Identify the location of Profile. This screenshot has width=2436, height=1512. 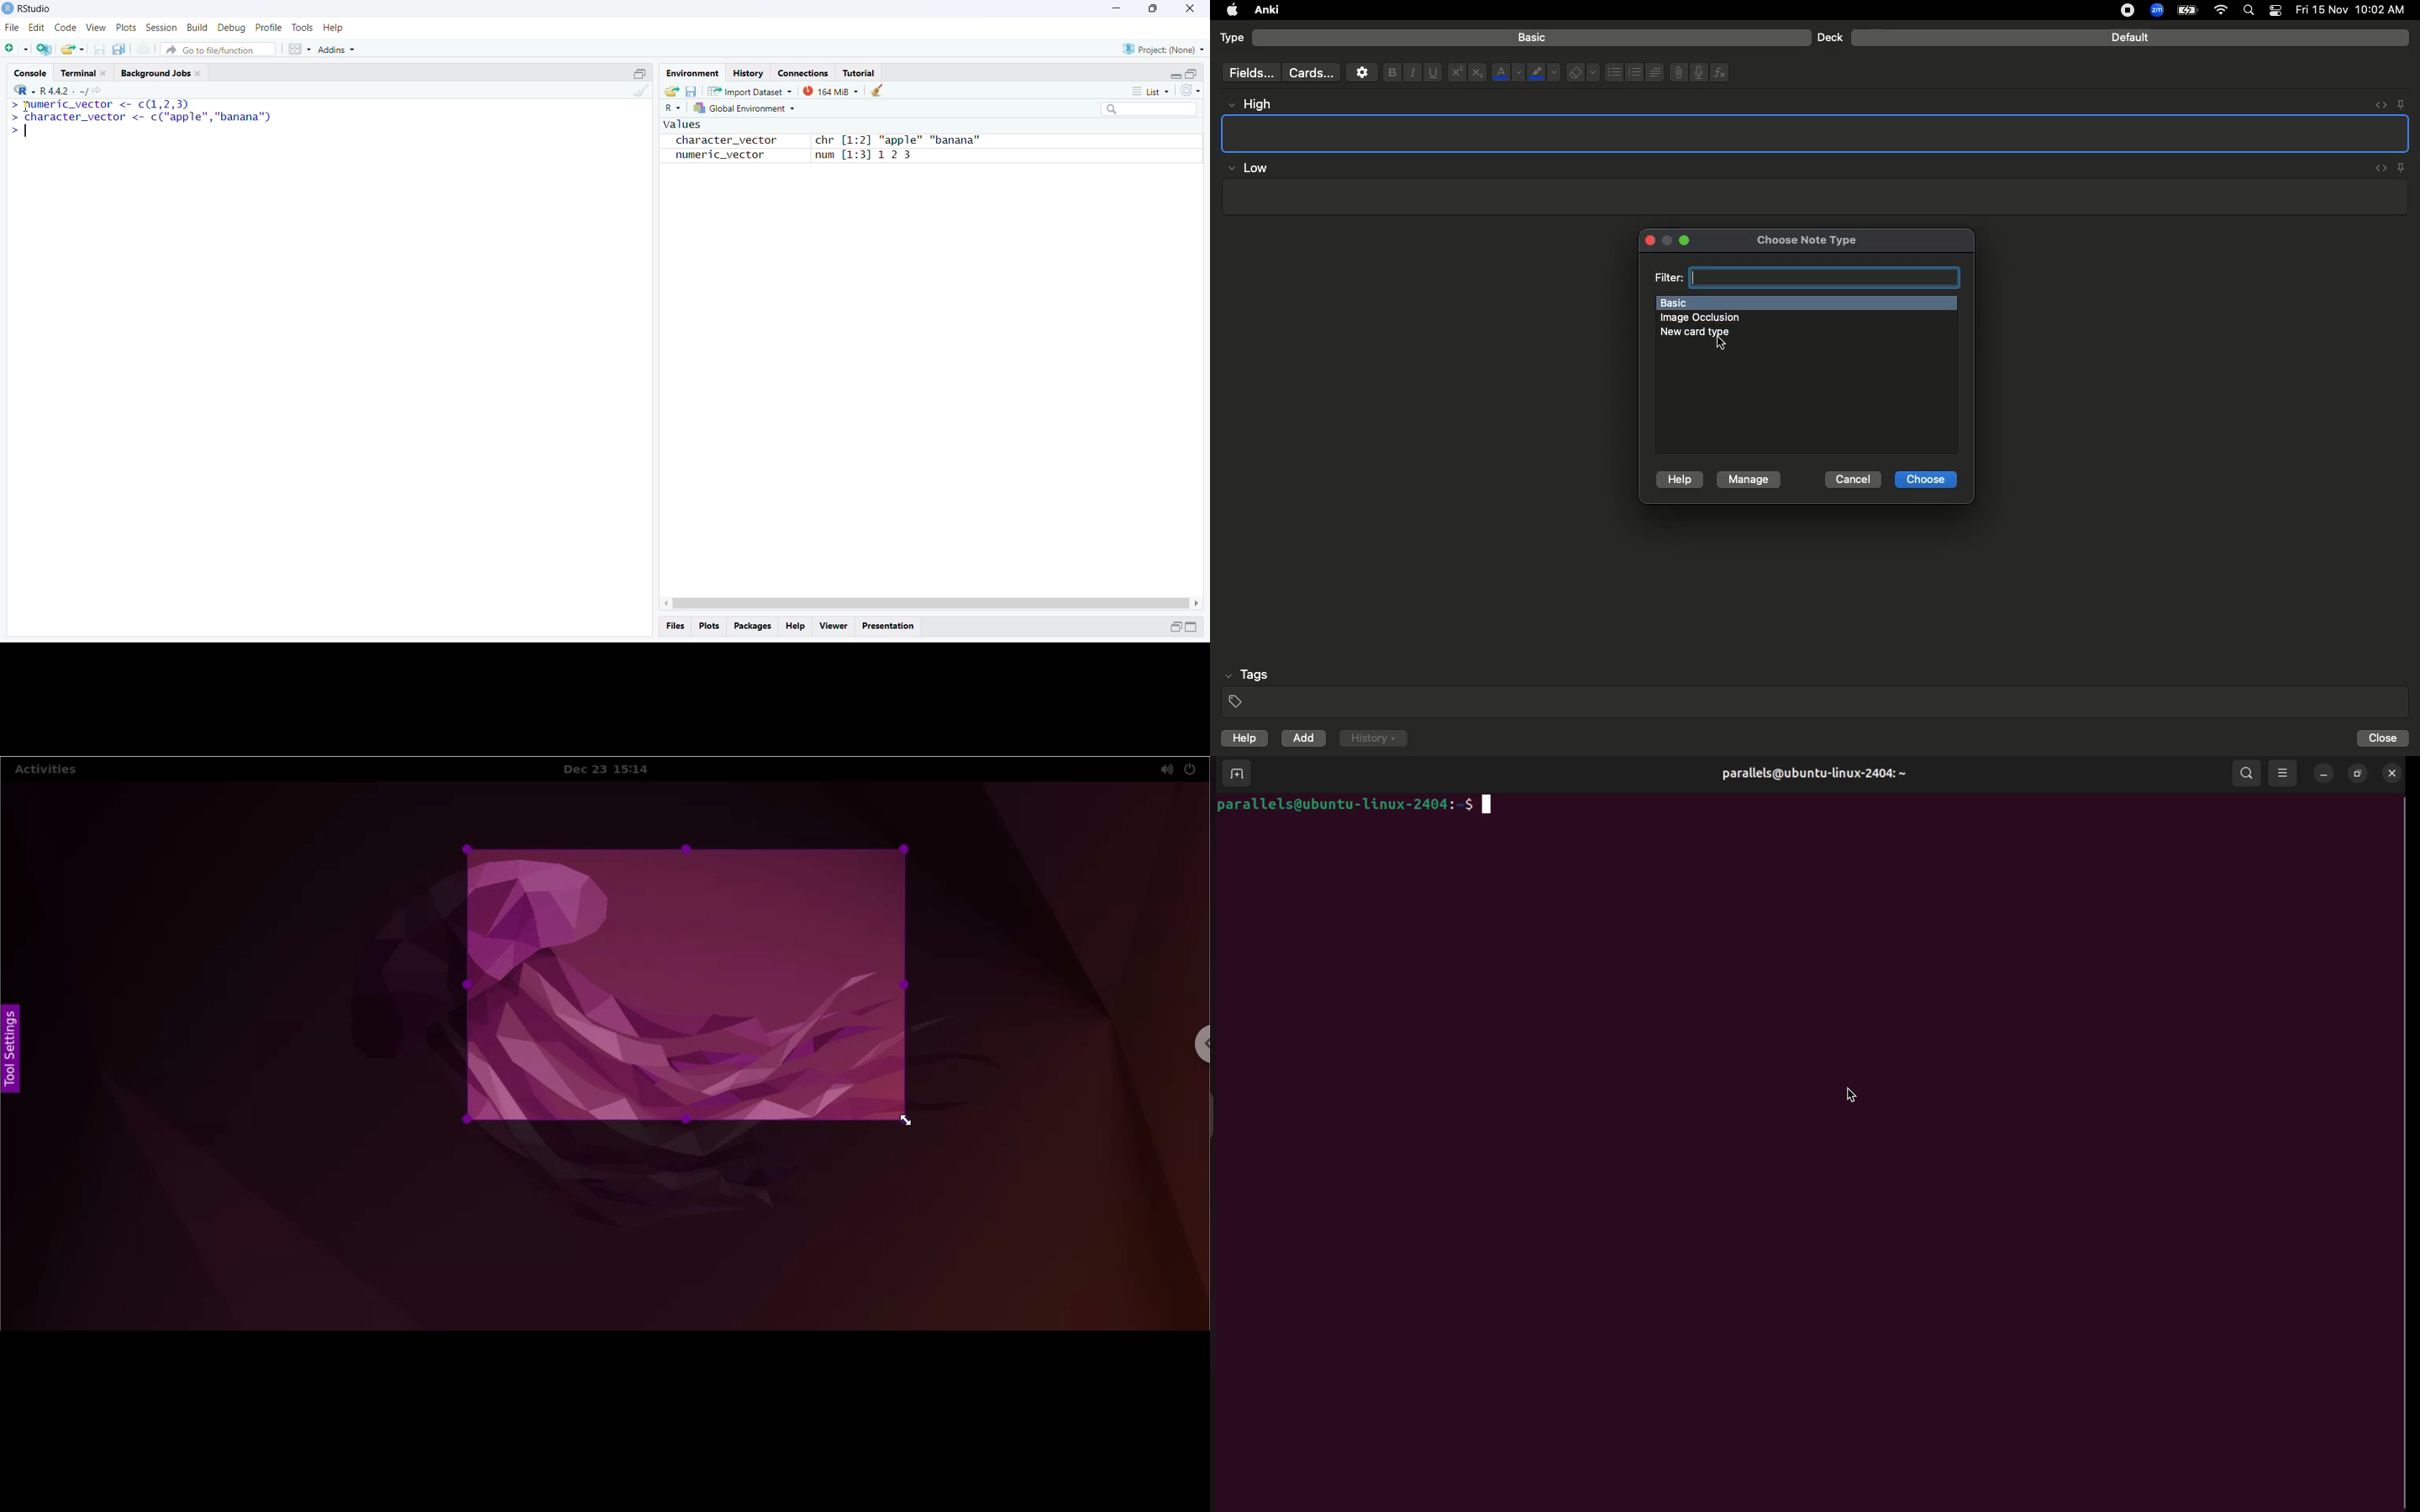
(268, 28).